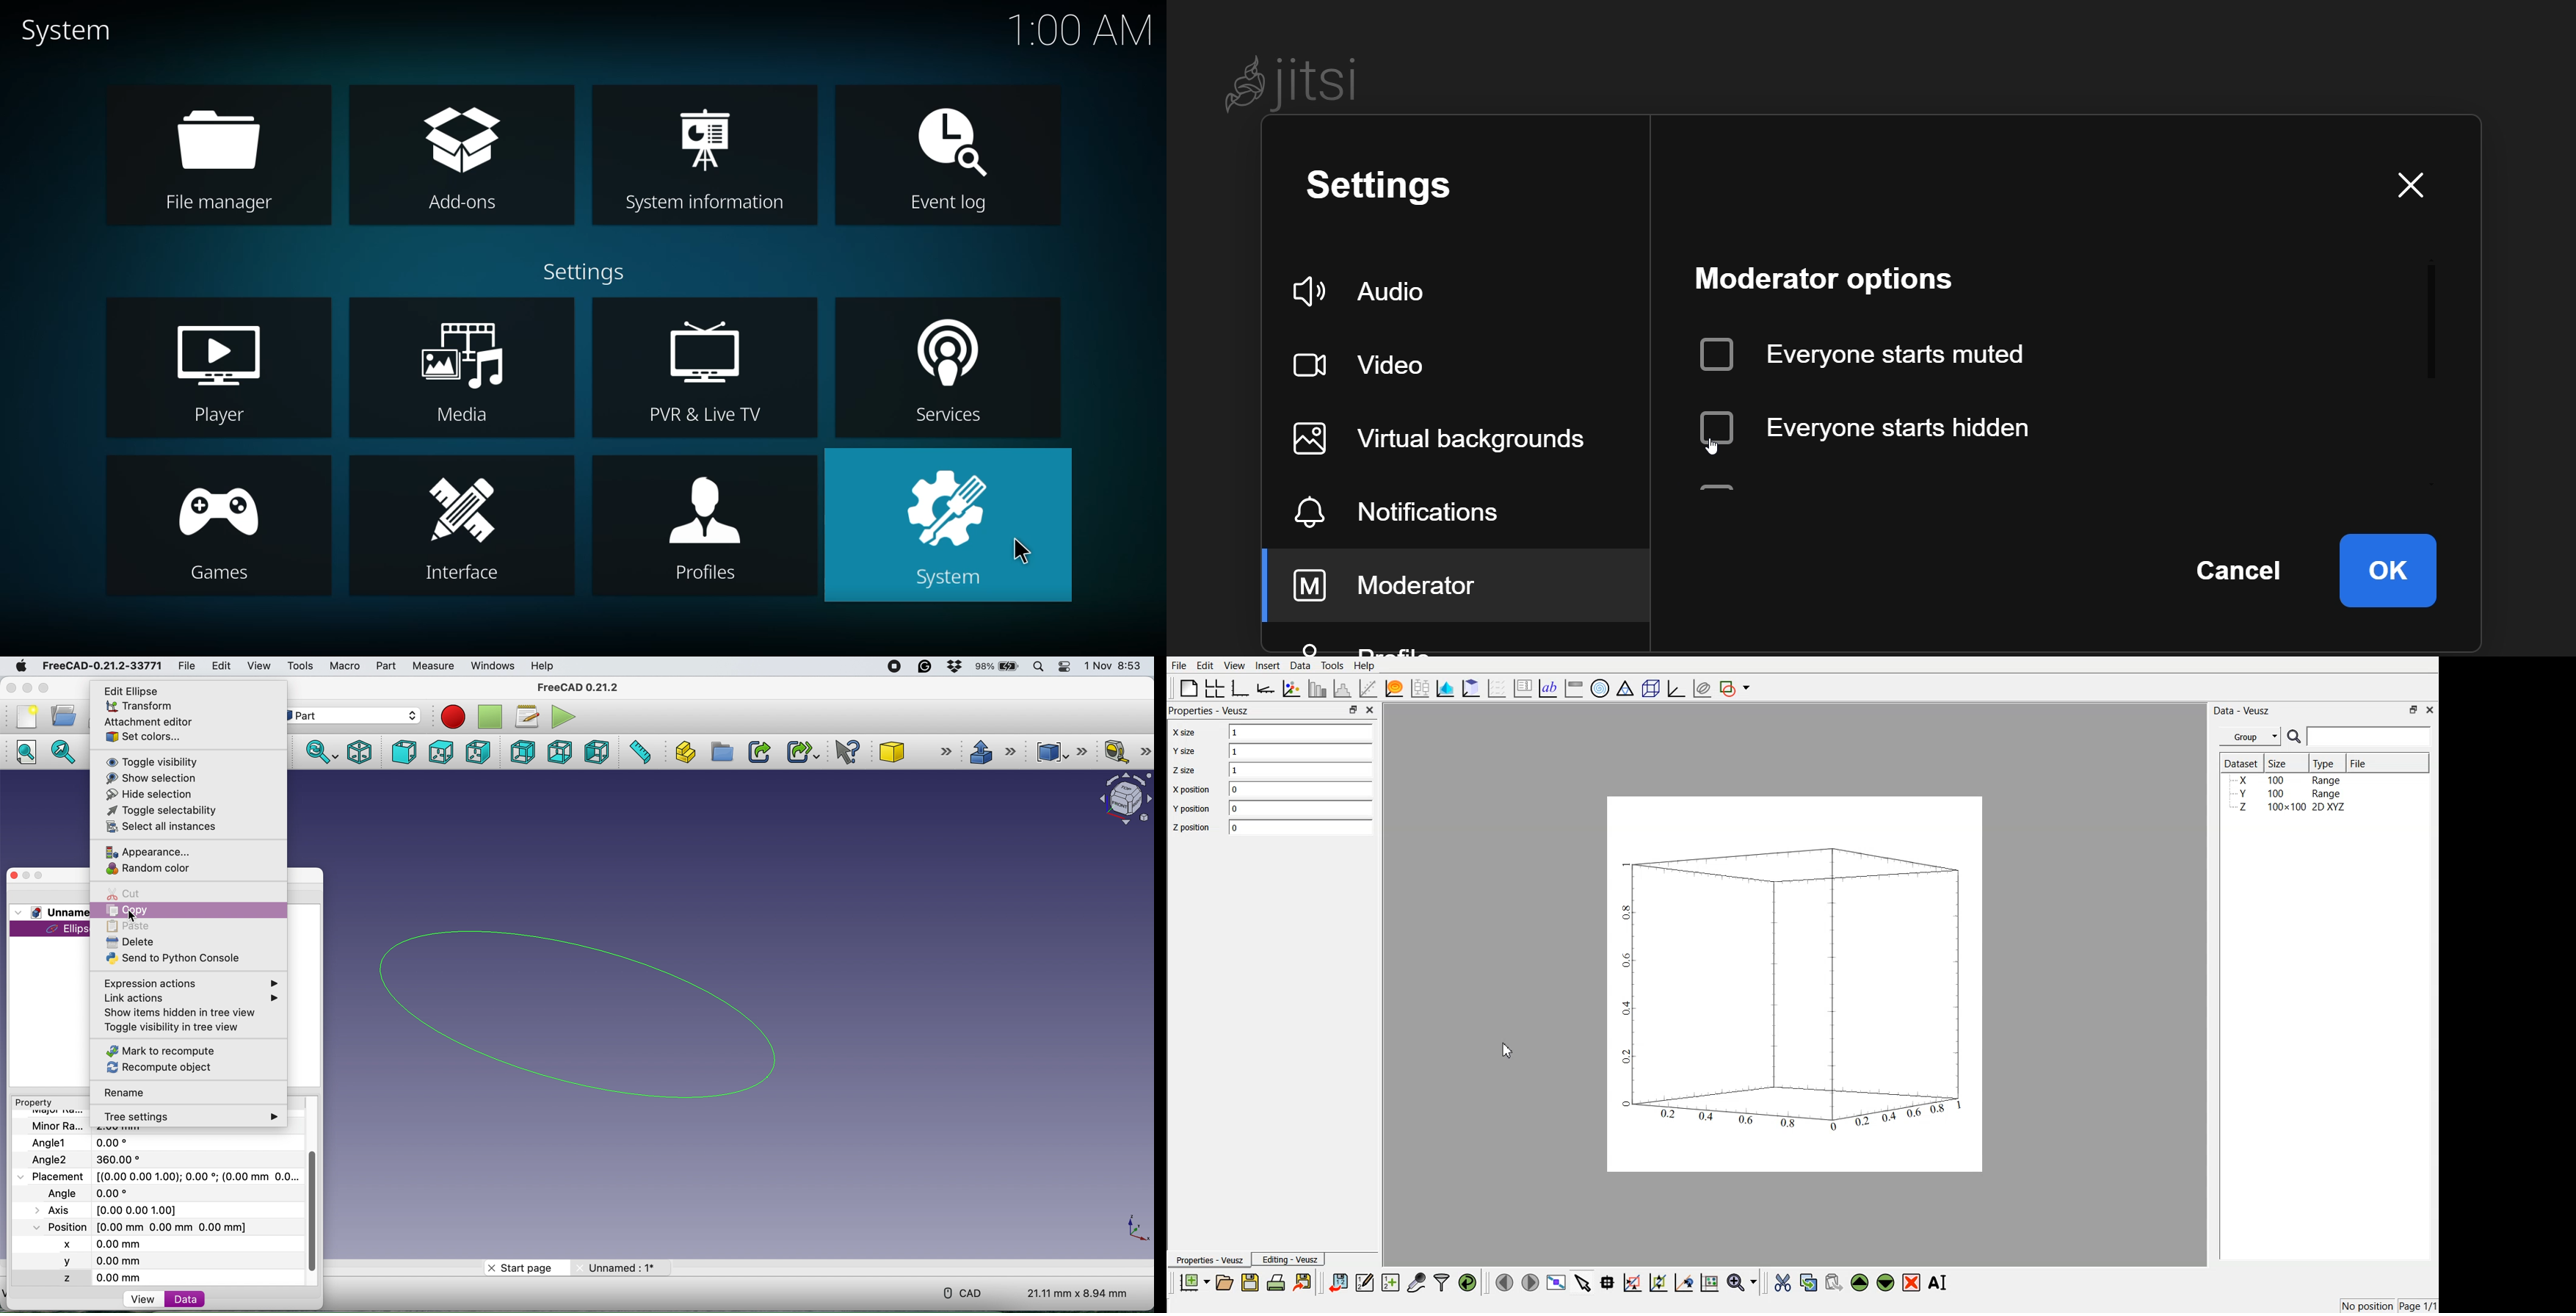 This screenshot has height=1316, width=2576. I want to click on video, so click(1366, 364).